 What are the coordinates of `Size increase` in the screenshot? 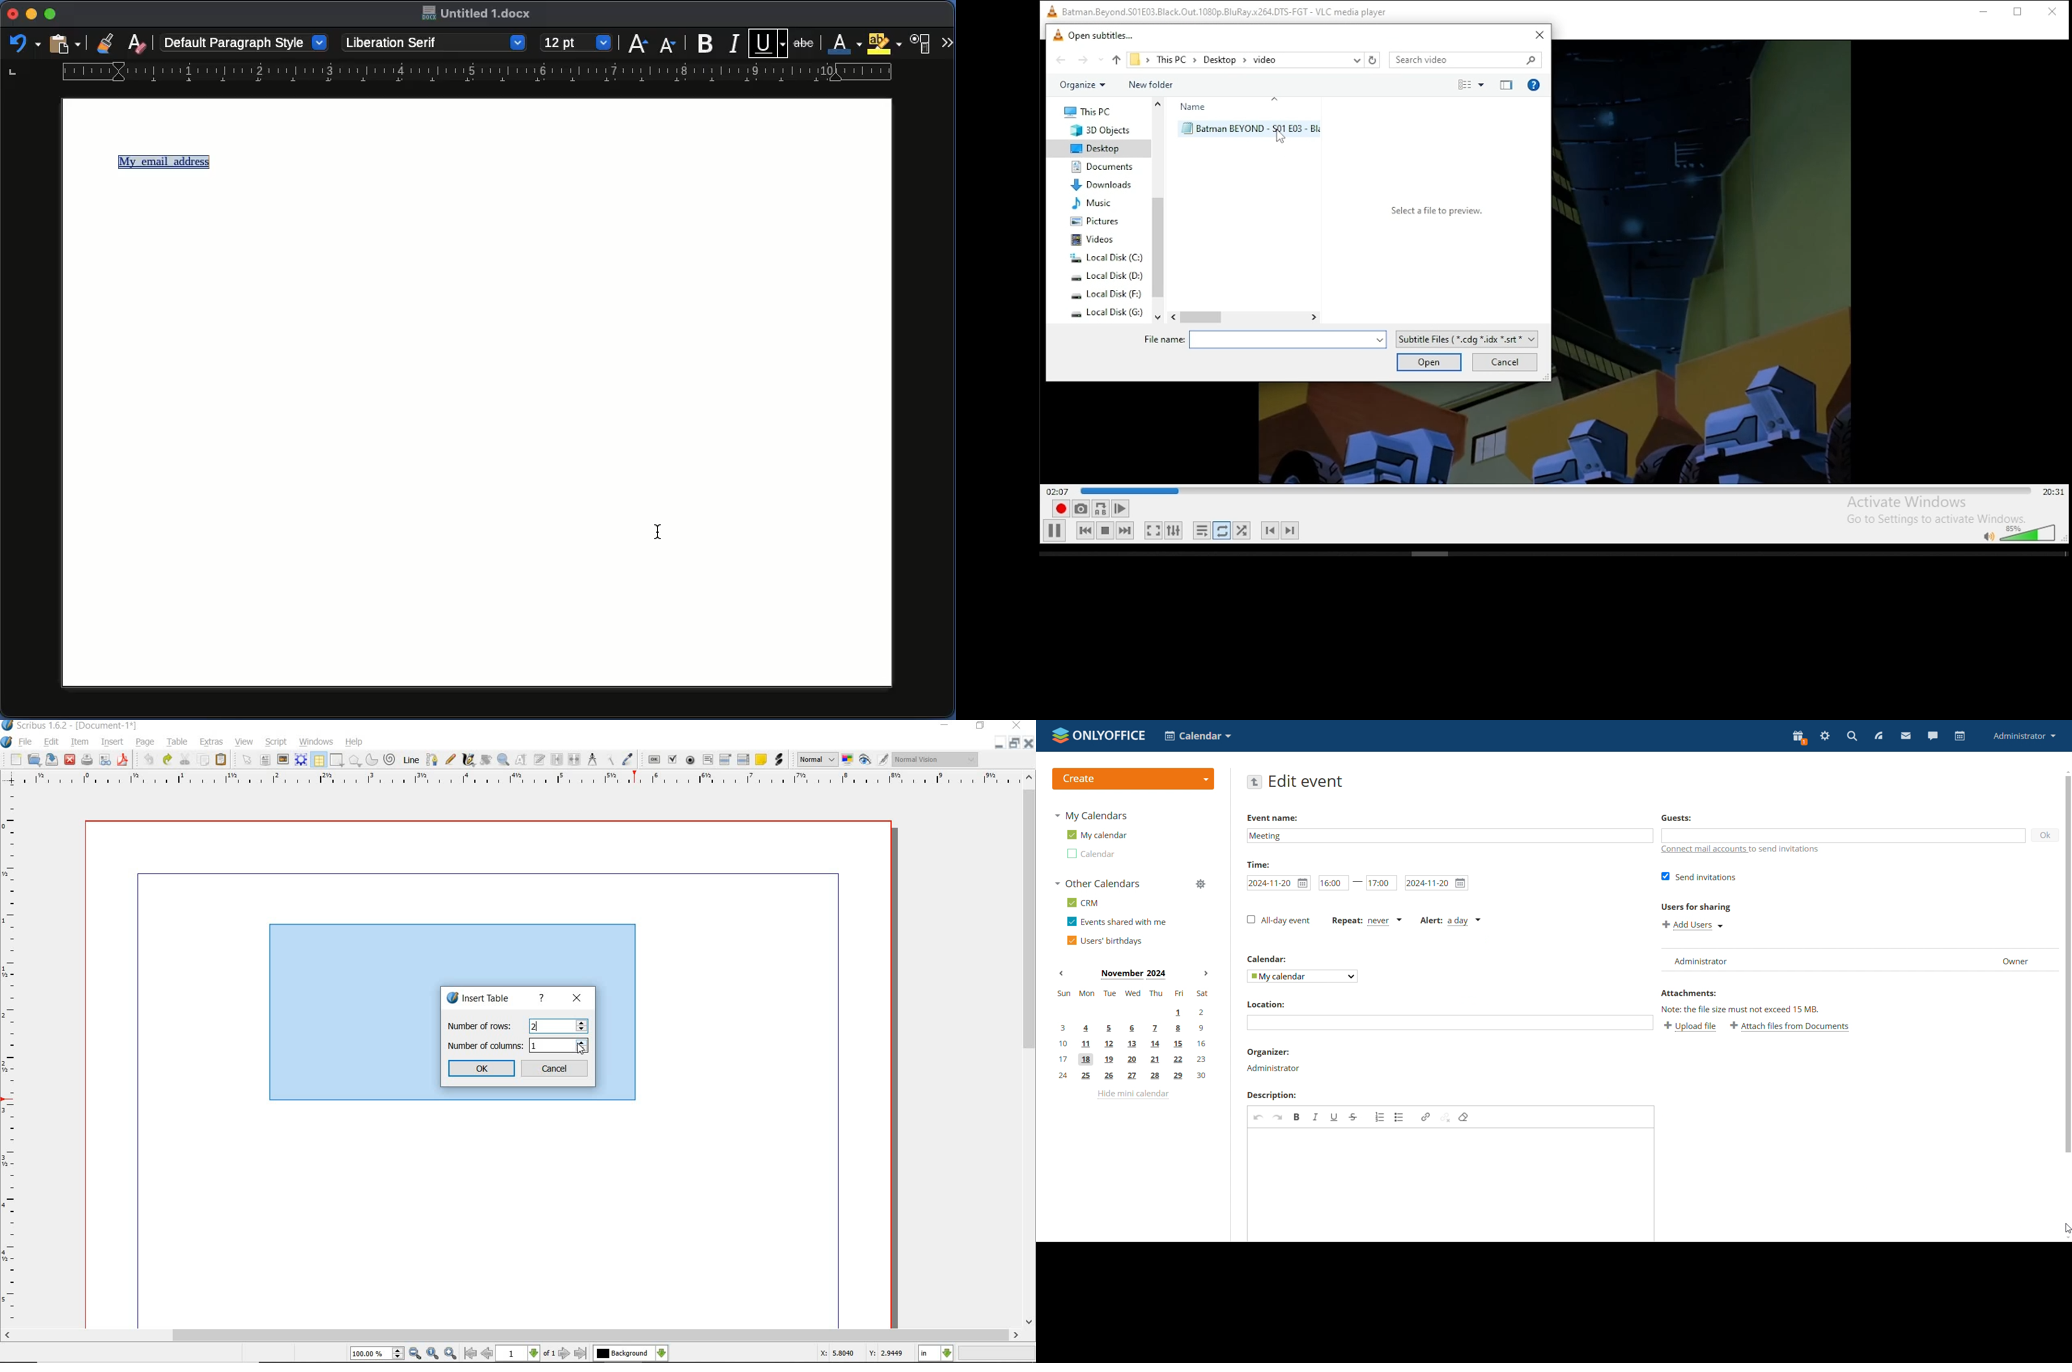 It's located at (638, 43).